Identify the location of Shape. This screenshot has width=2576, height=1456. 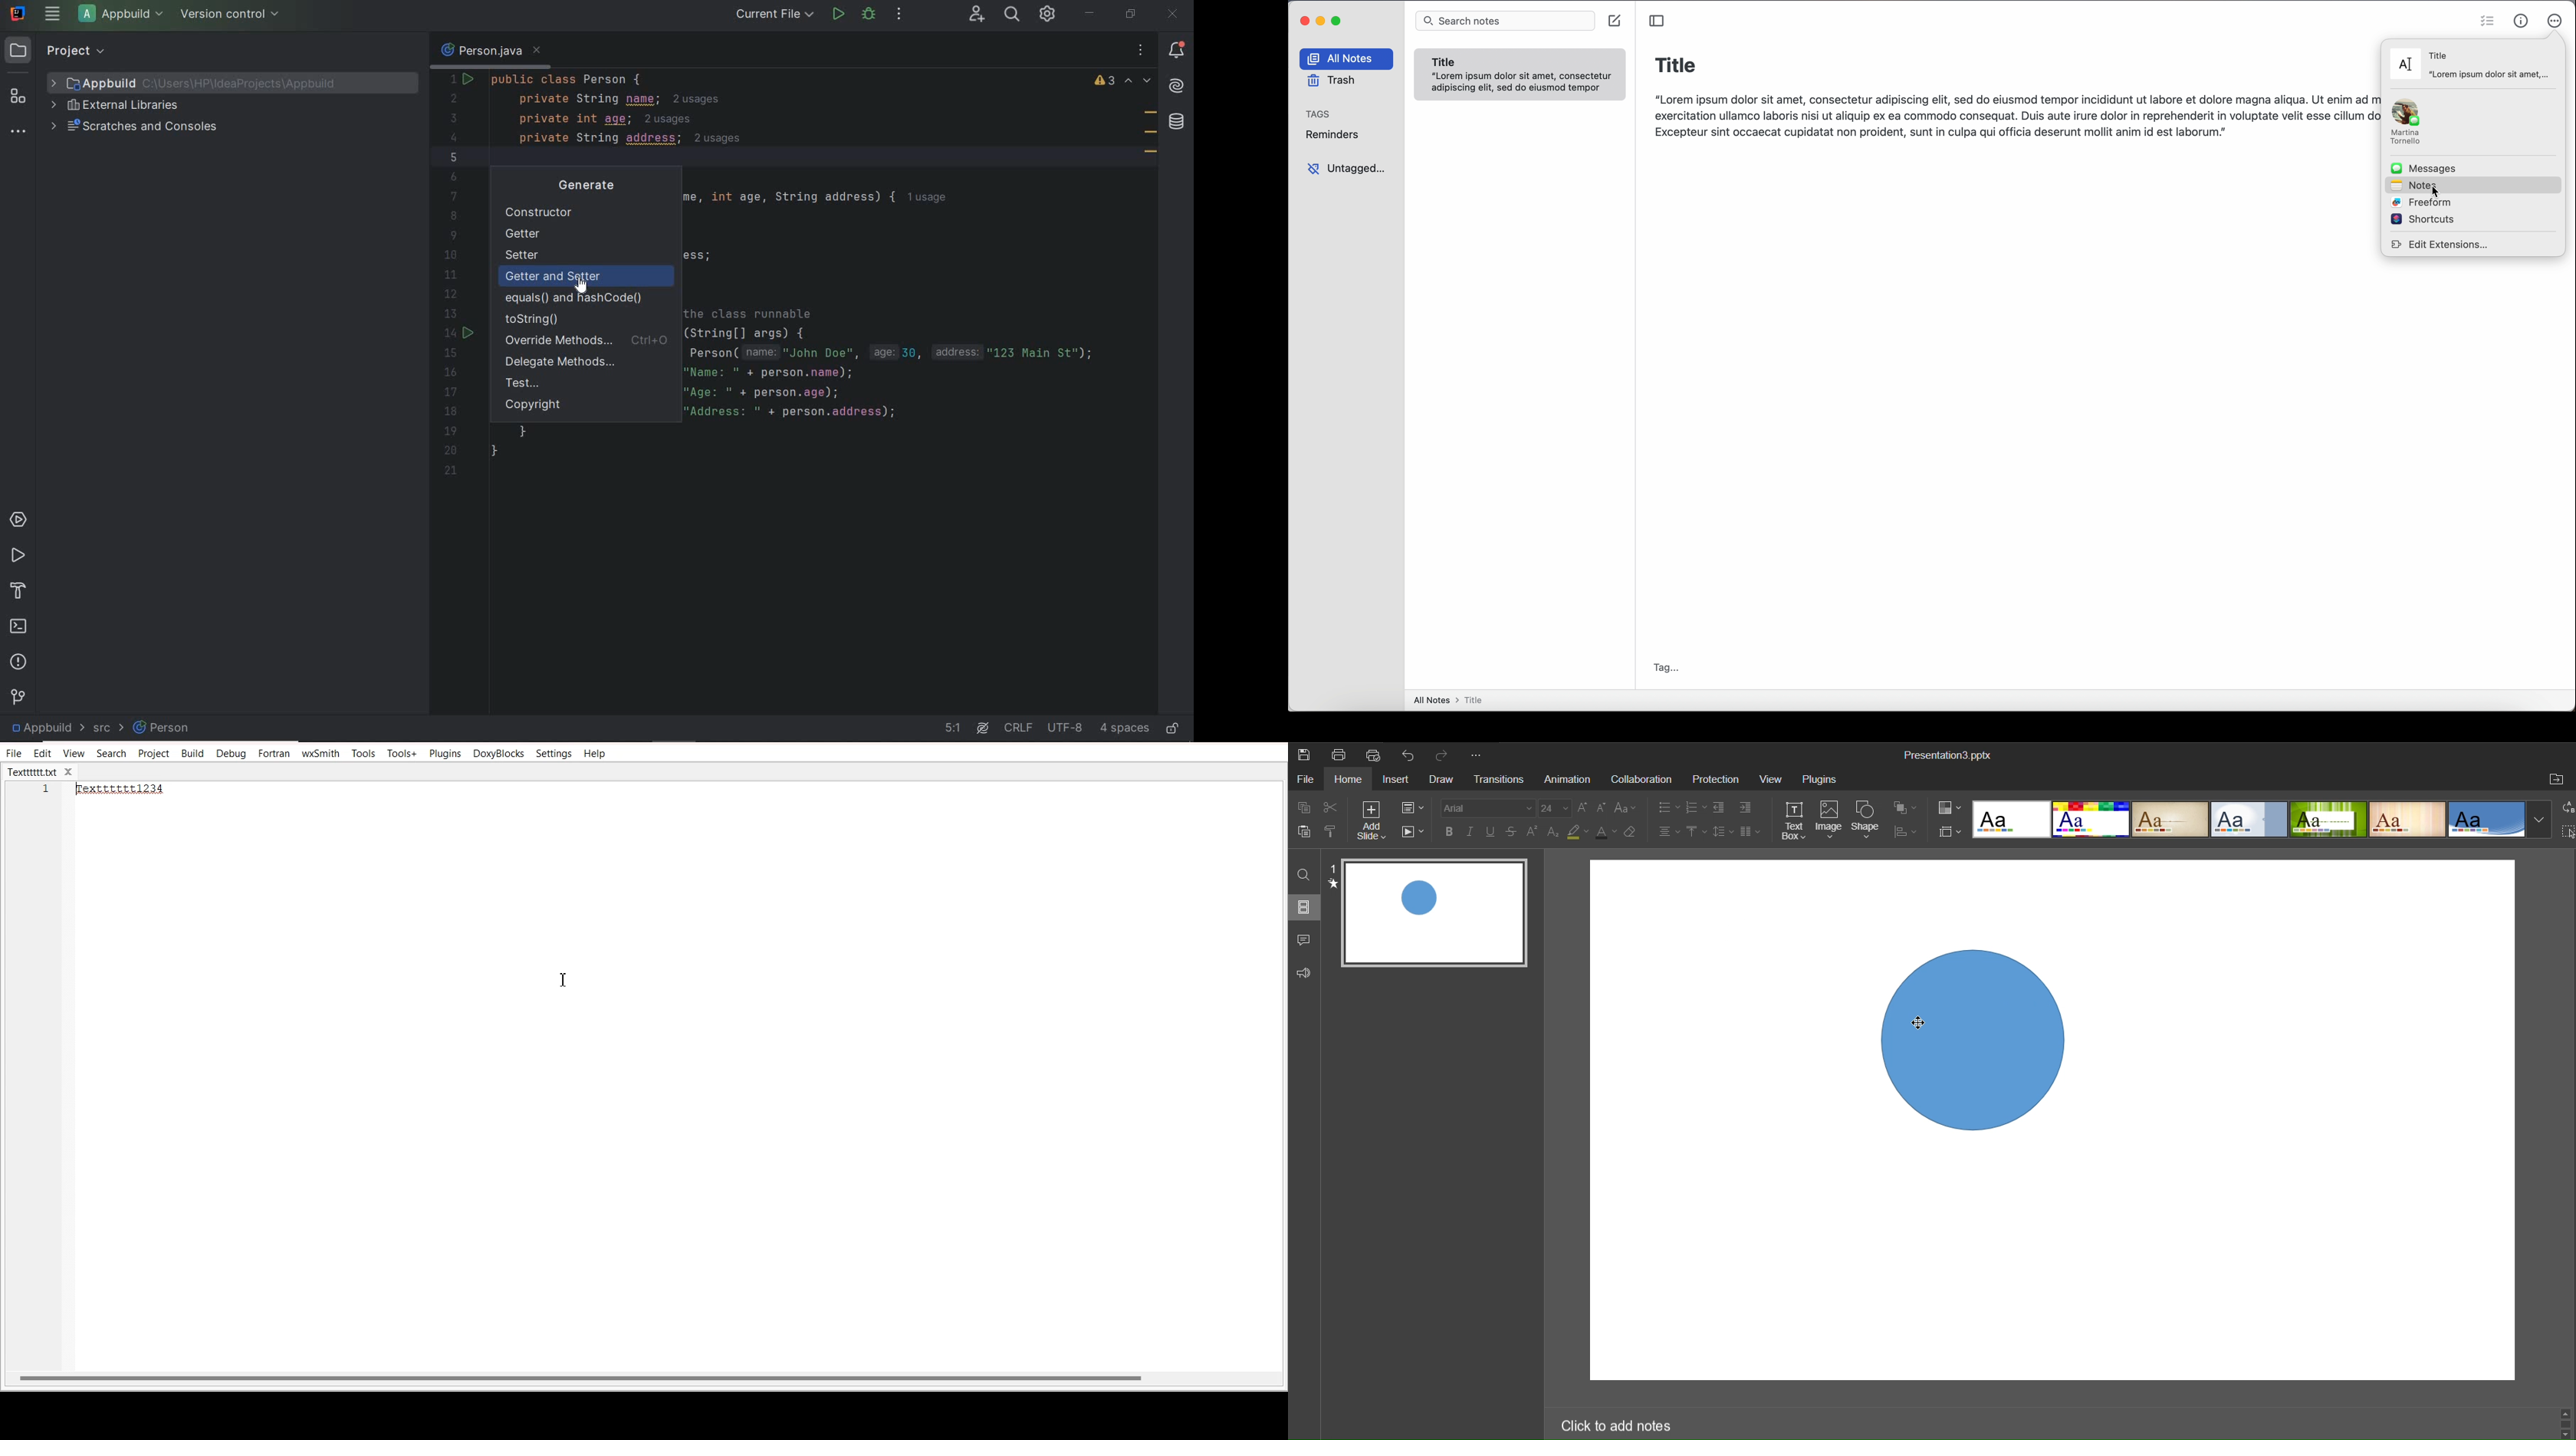
(1974, 1041).